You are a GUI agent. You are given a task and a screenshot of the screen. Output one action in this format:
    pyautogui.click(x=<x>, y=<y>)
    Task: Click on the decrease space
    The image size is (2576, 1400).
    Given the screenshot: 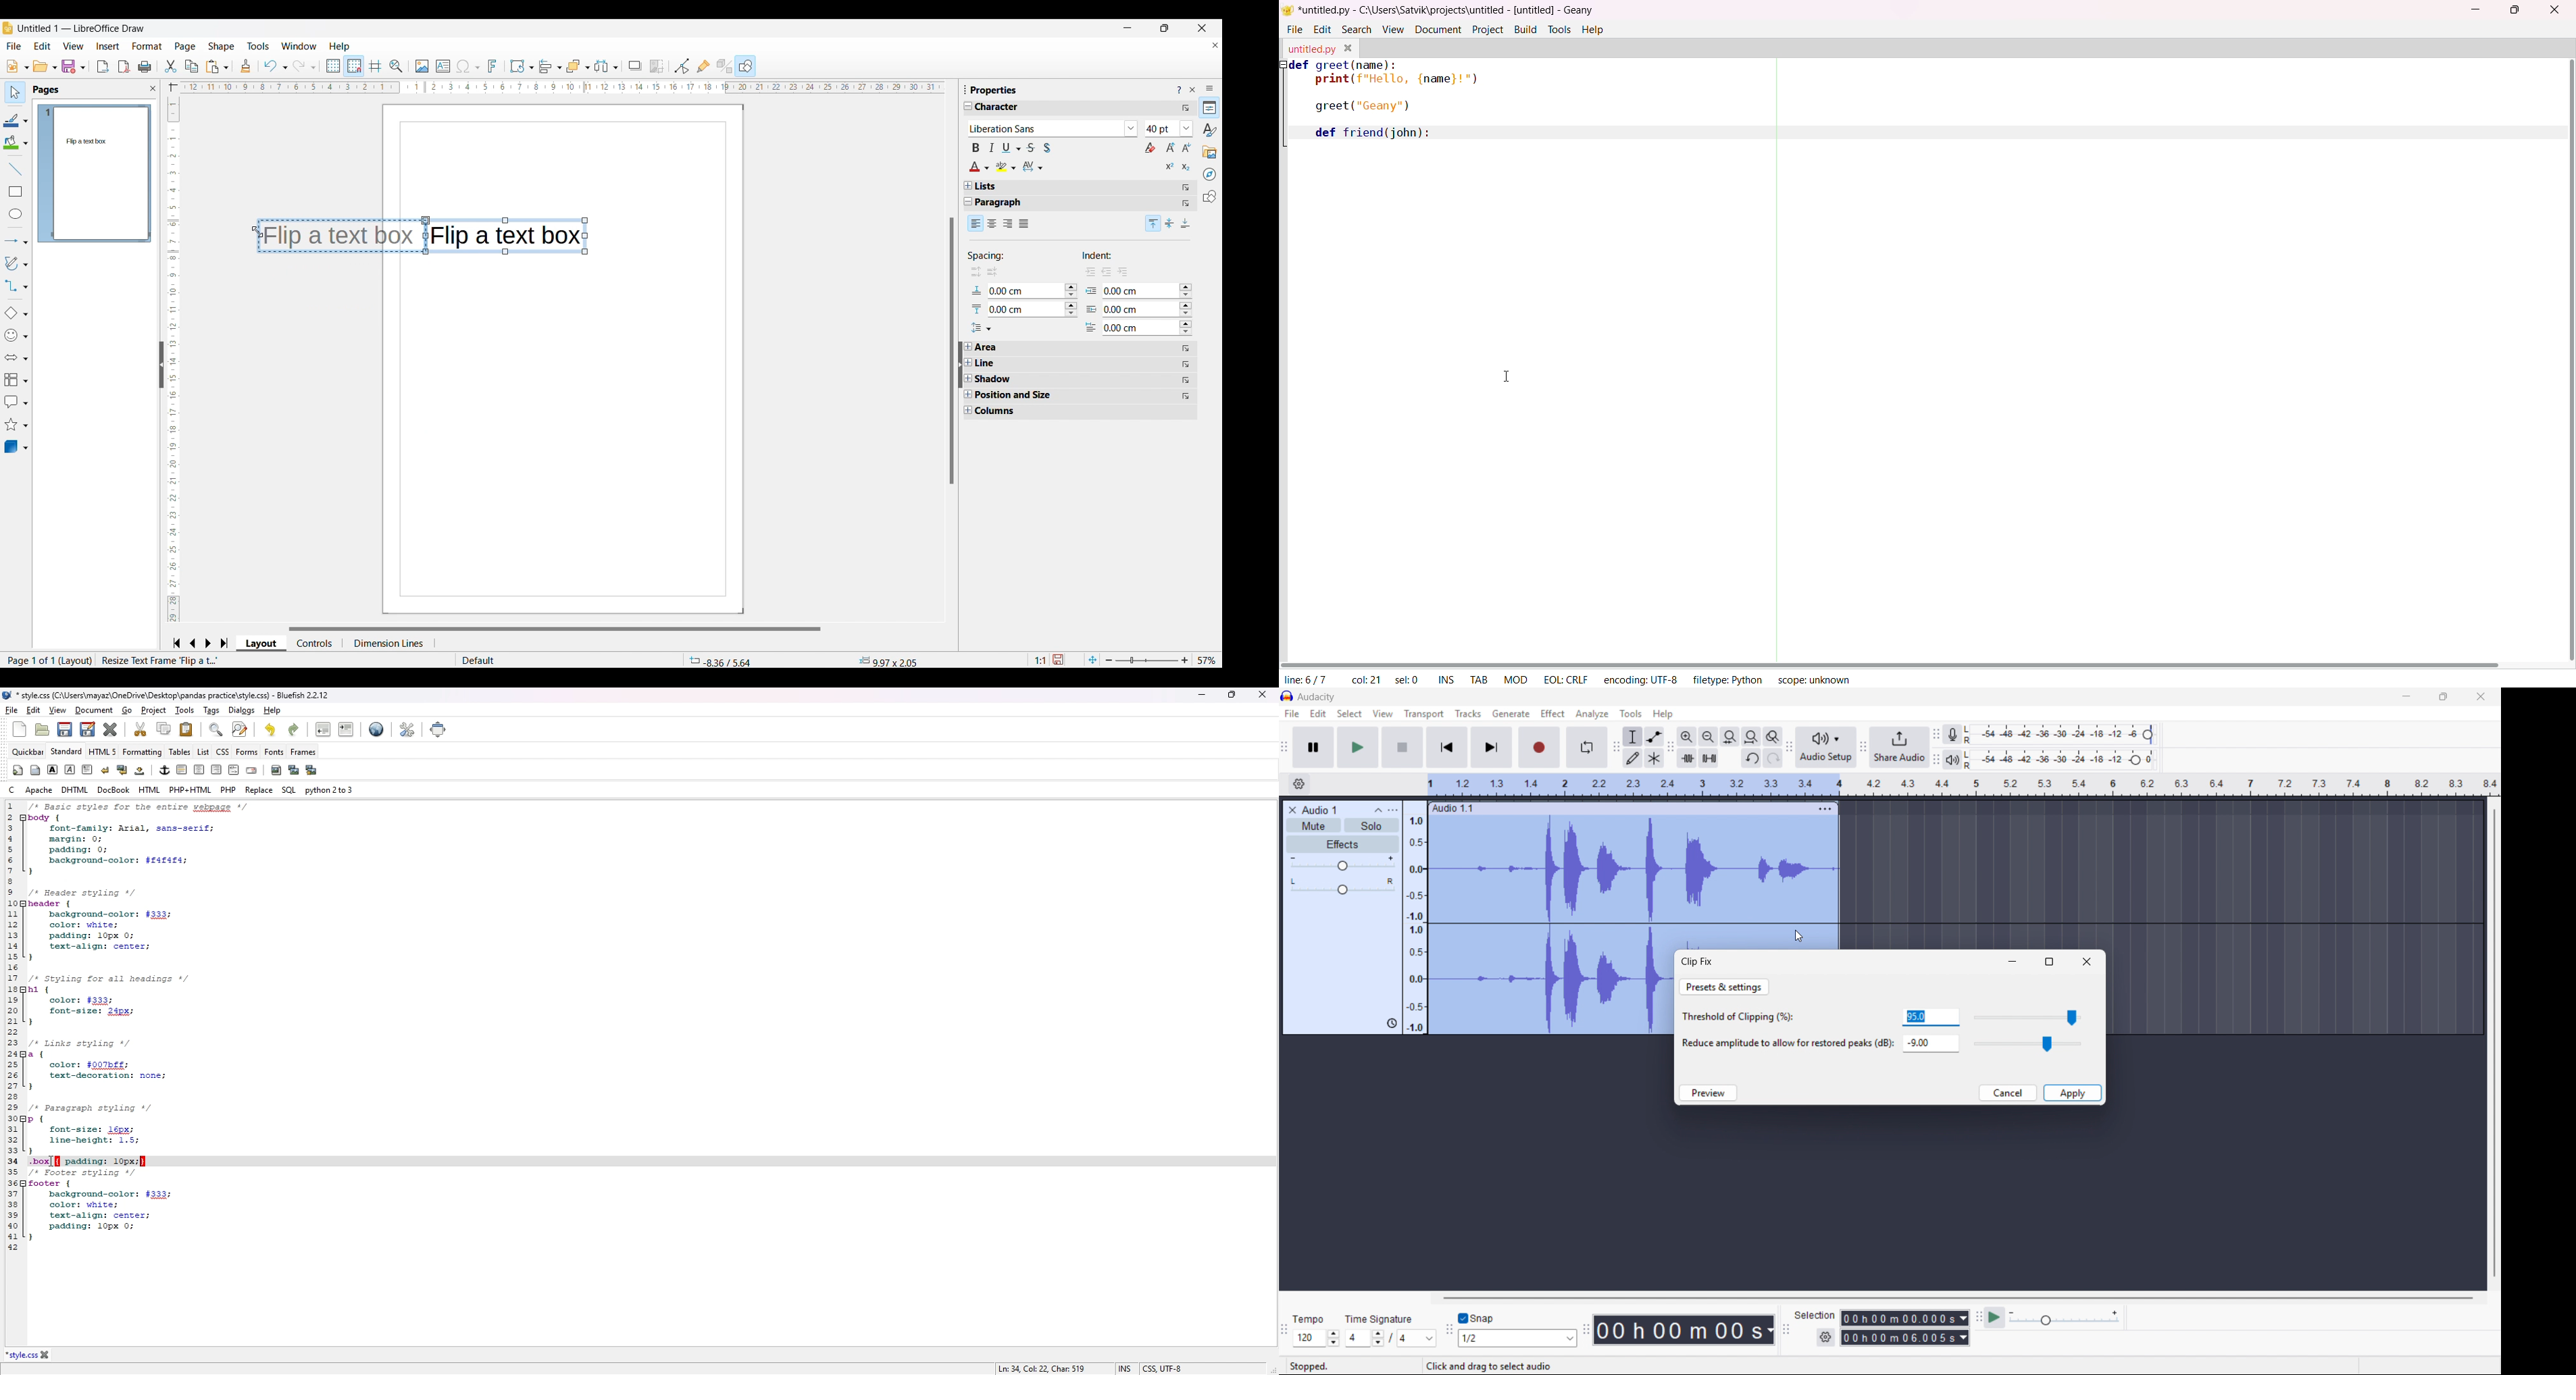 What is the action you would take?
    pyautogui.click(x=994, y=273)
    